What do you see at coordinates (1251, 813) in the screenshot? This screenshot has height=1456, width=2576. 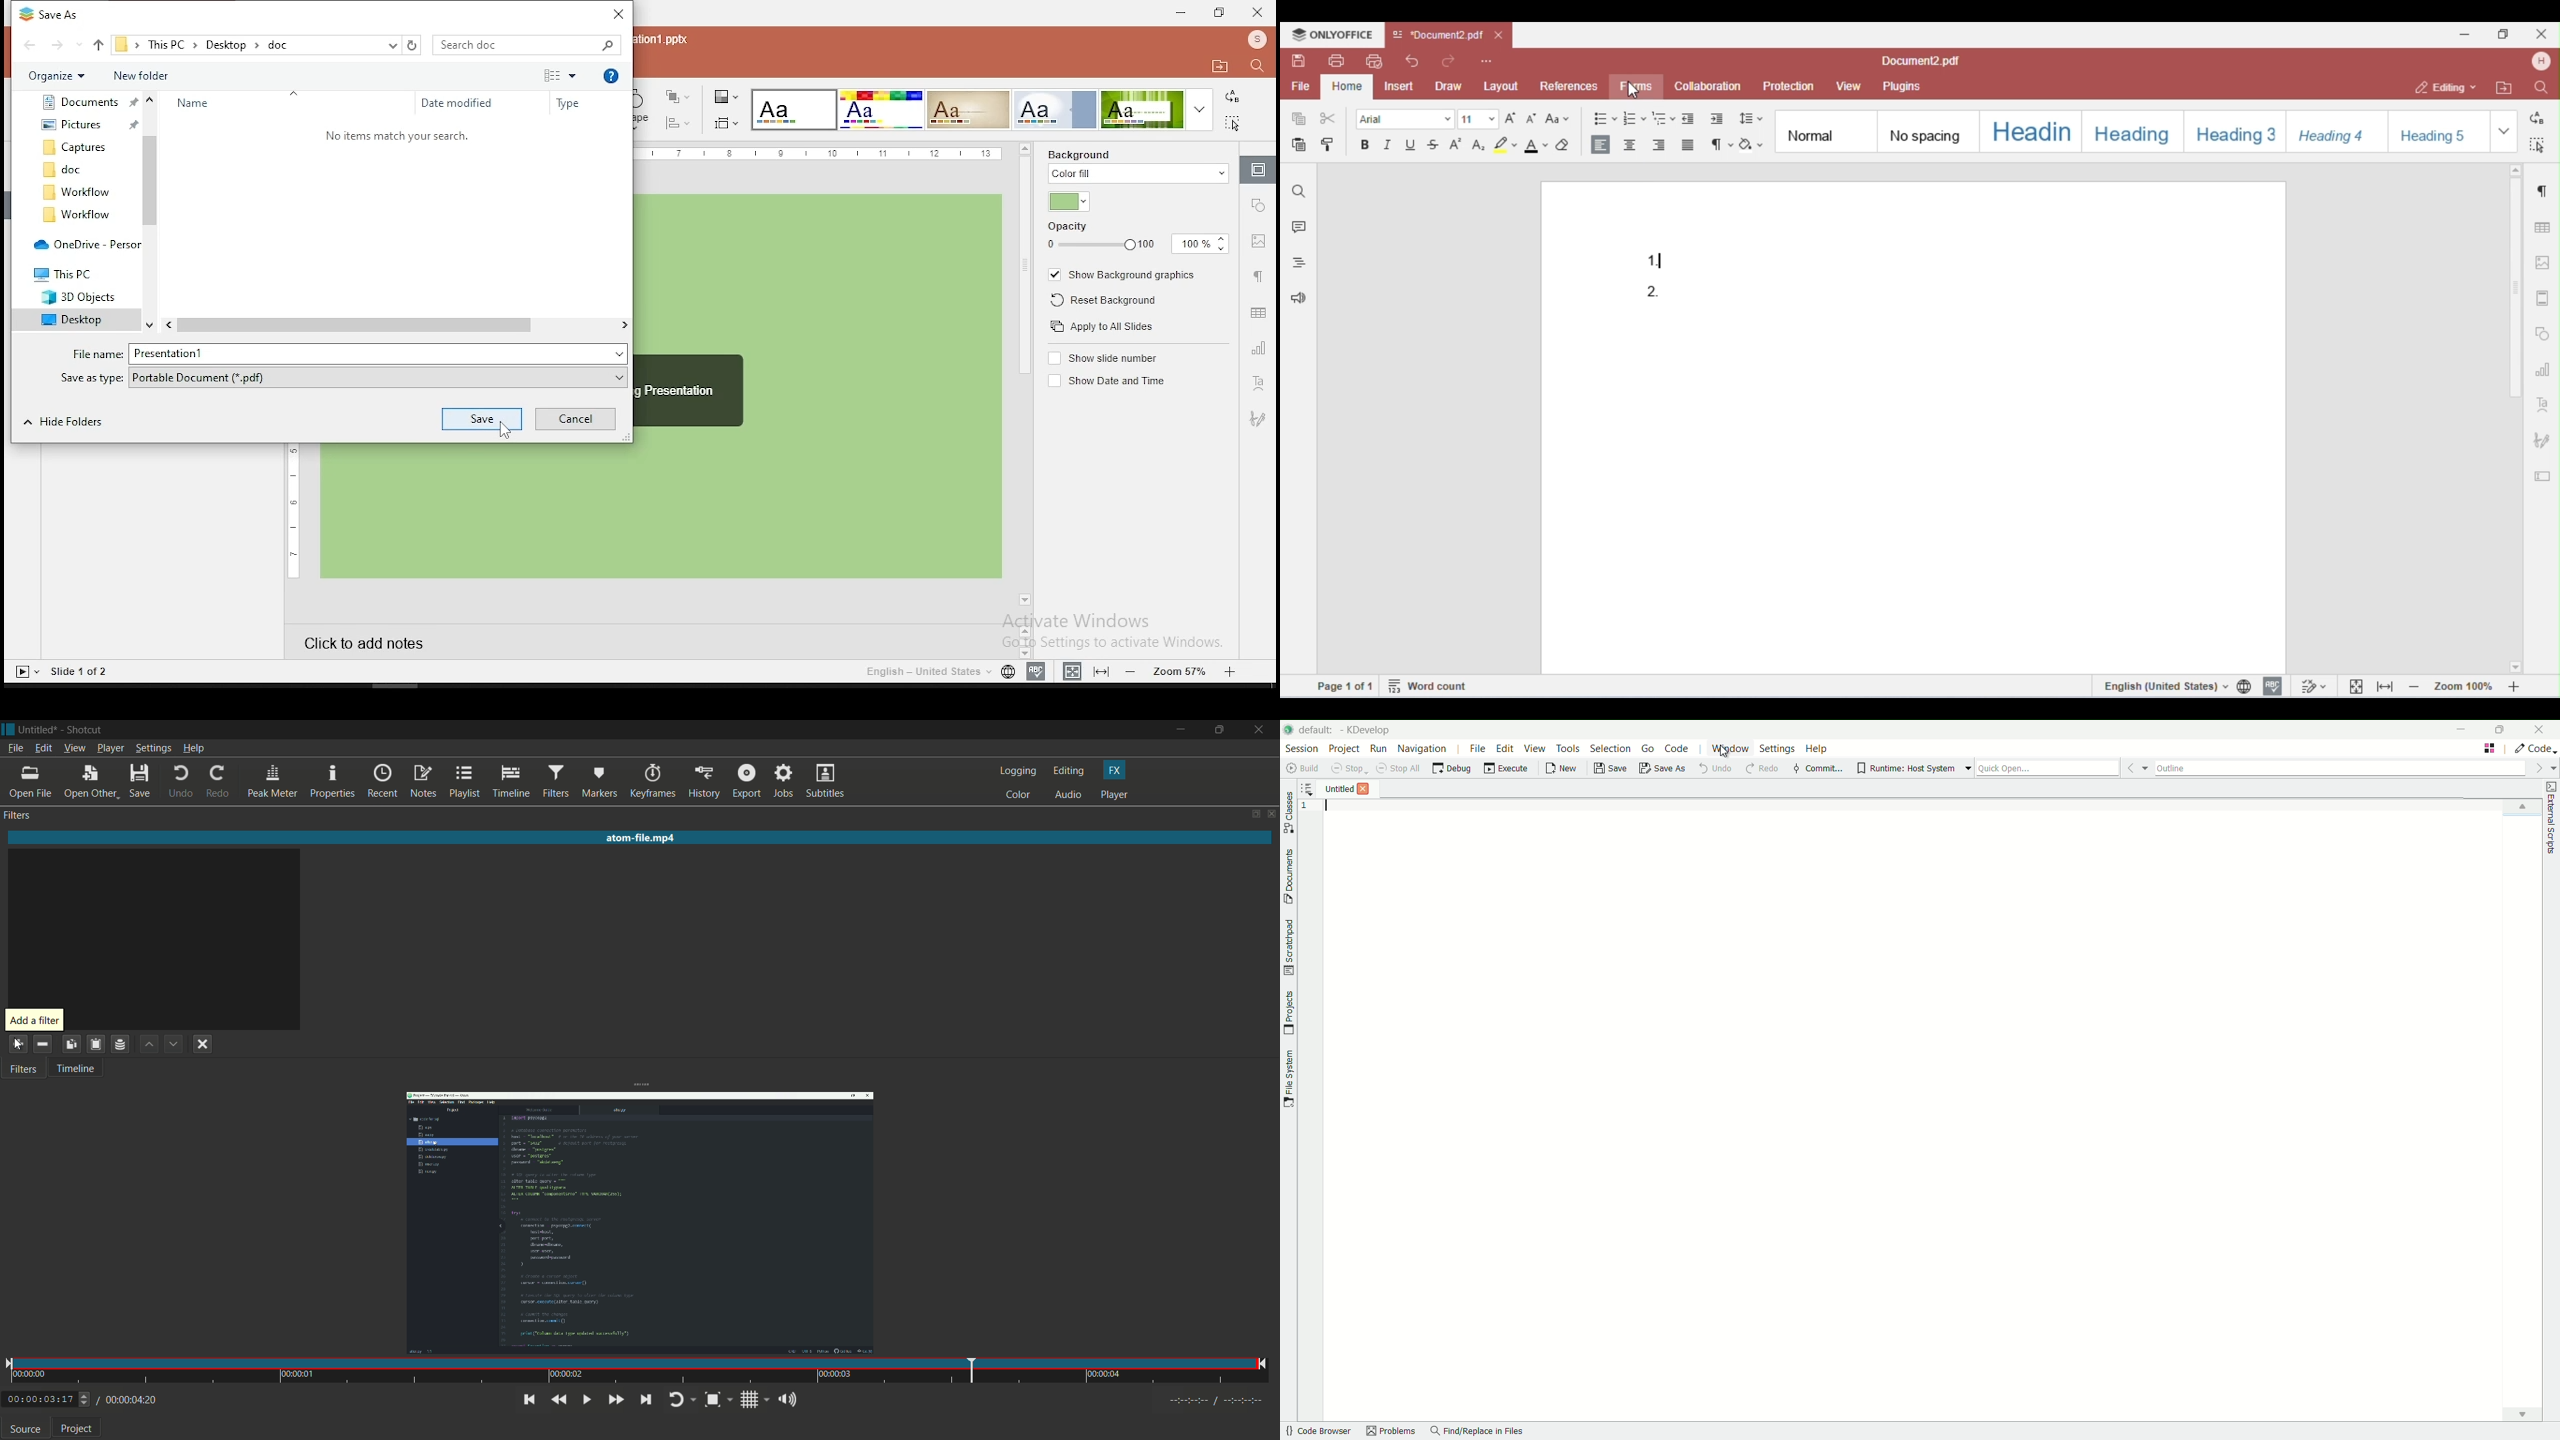 I see `change layout` at bounding box center [1251, 813].